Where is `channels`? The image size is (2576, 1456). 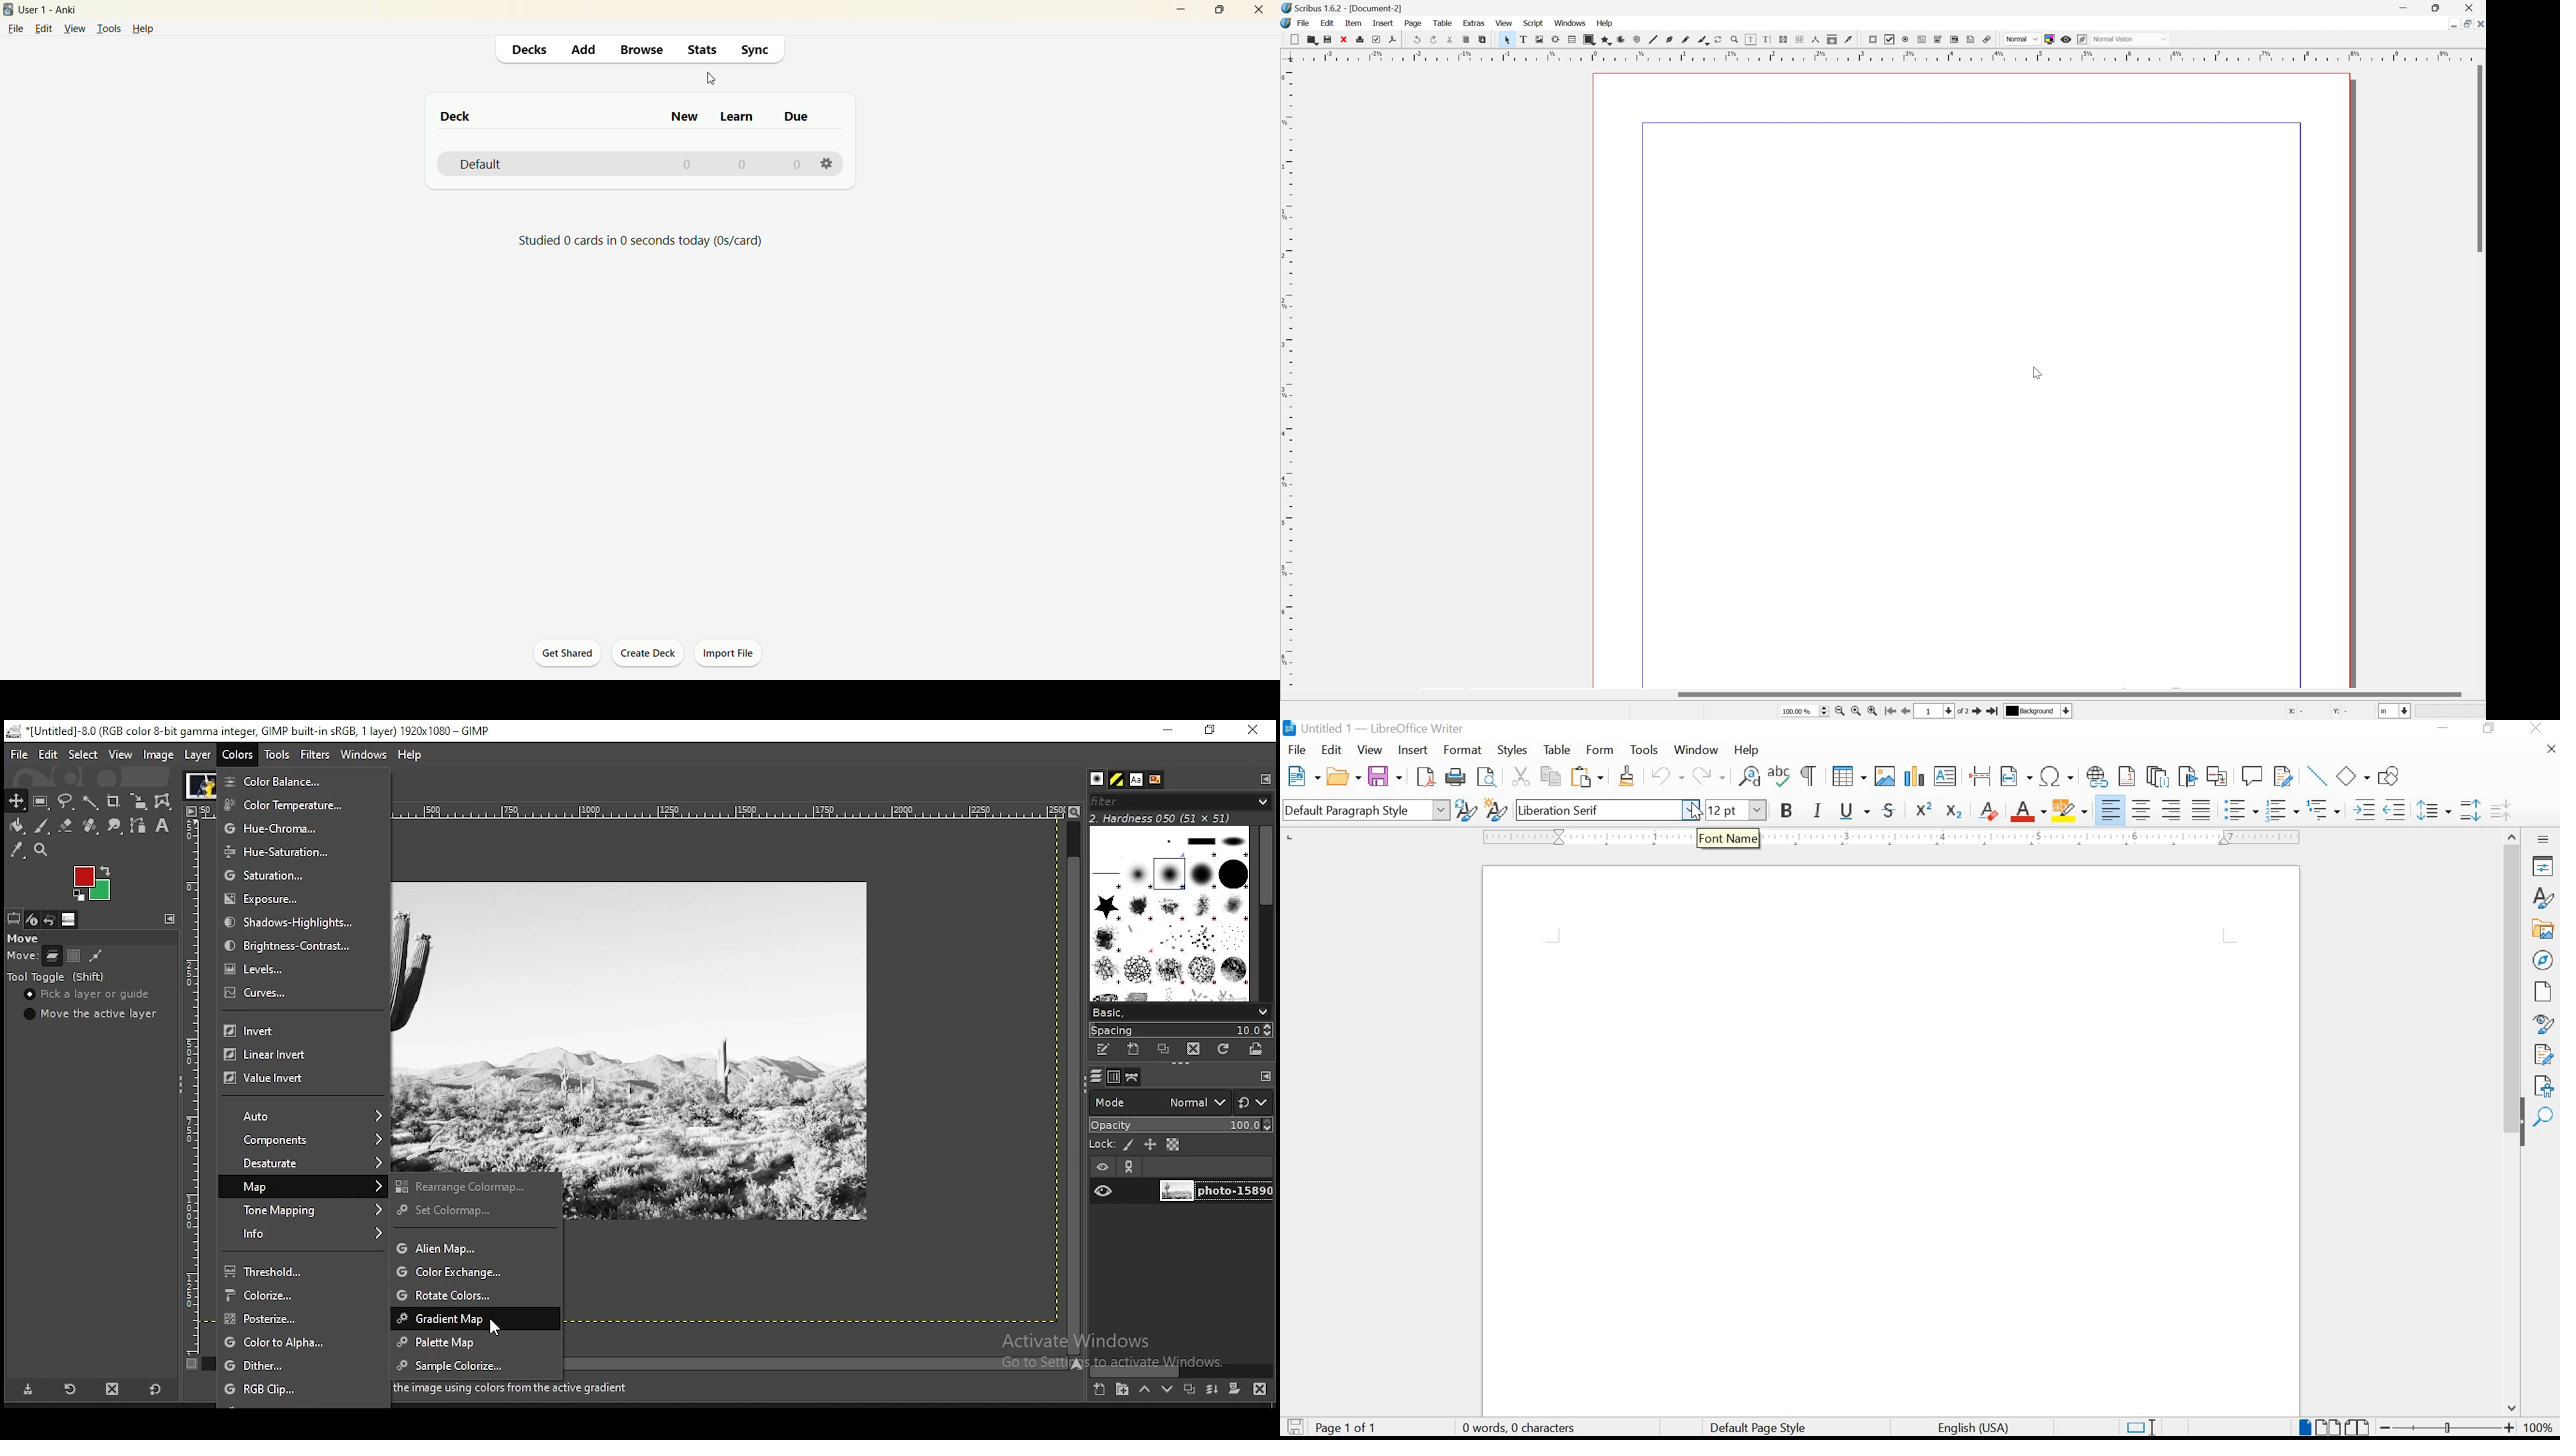
channels is located at coordinates (1116, 1077).